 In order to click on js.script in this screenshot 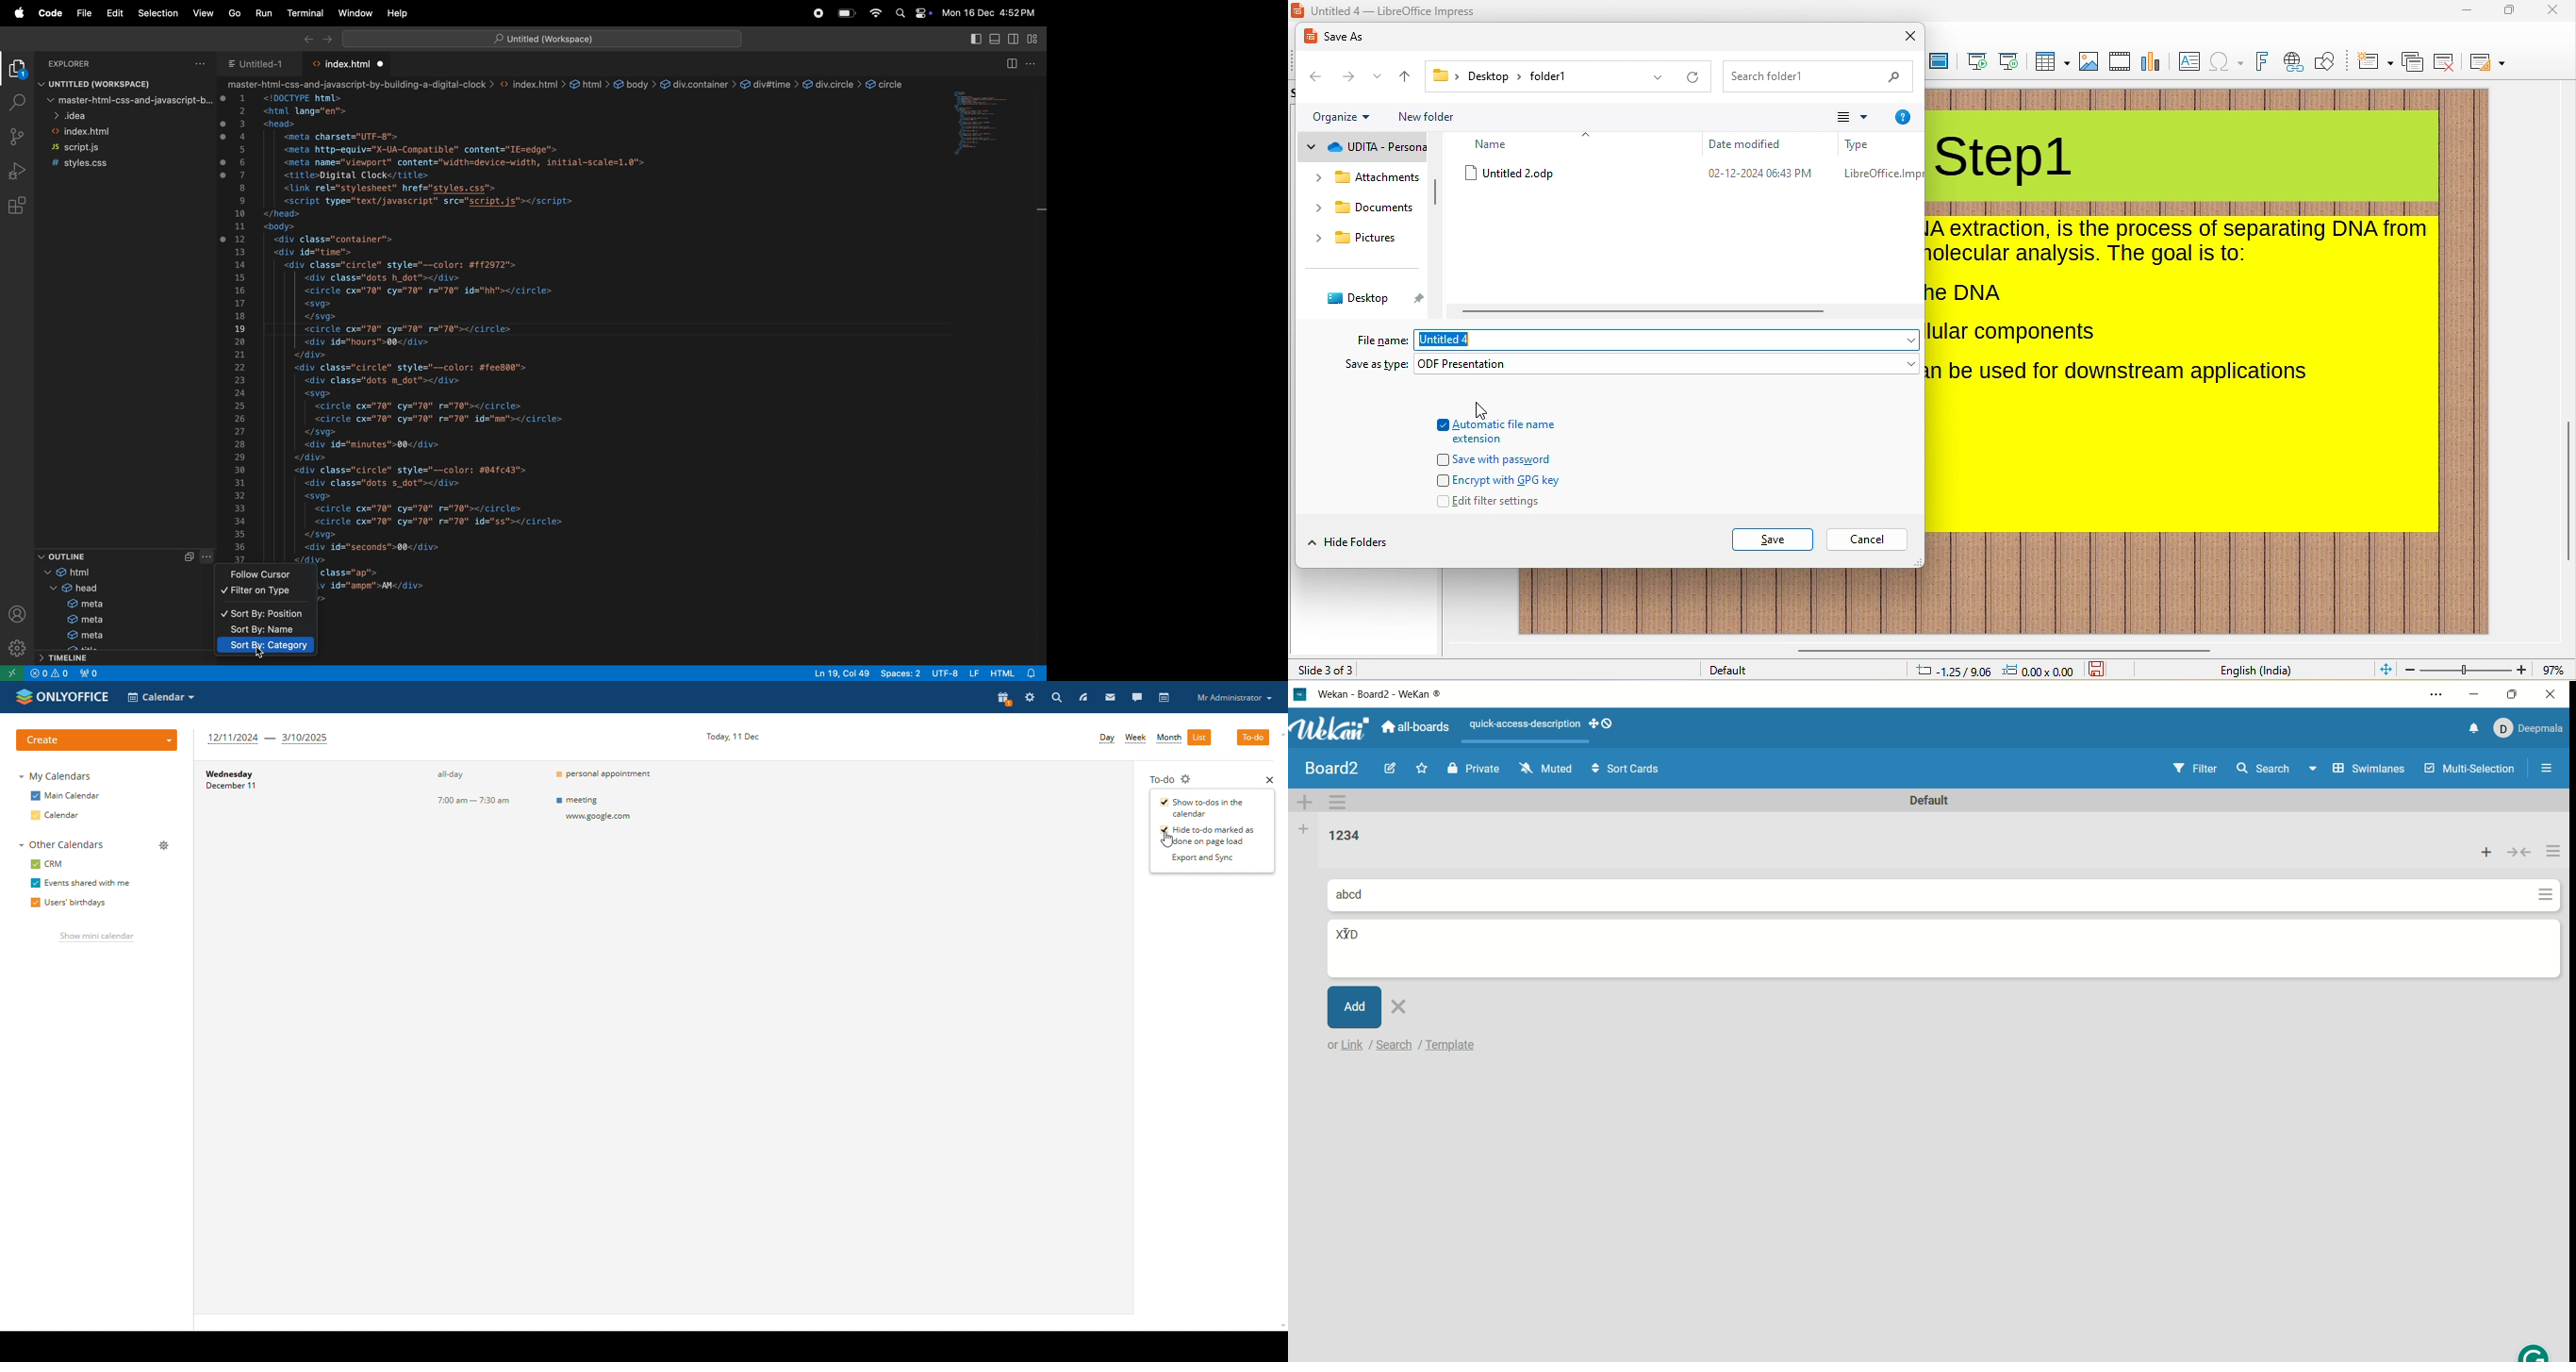, I will do `click(96, 147)`.